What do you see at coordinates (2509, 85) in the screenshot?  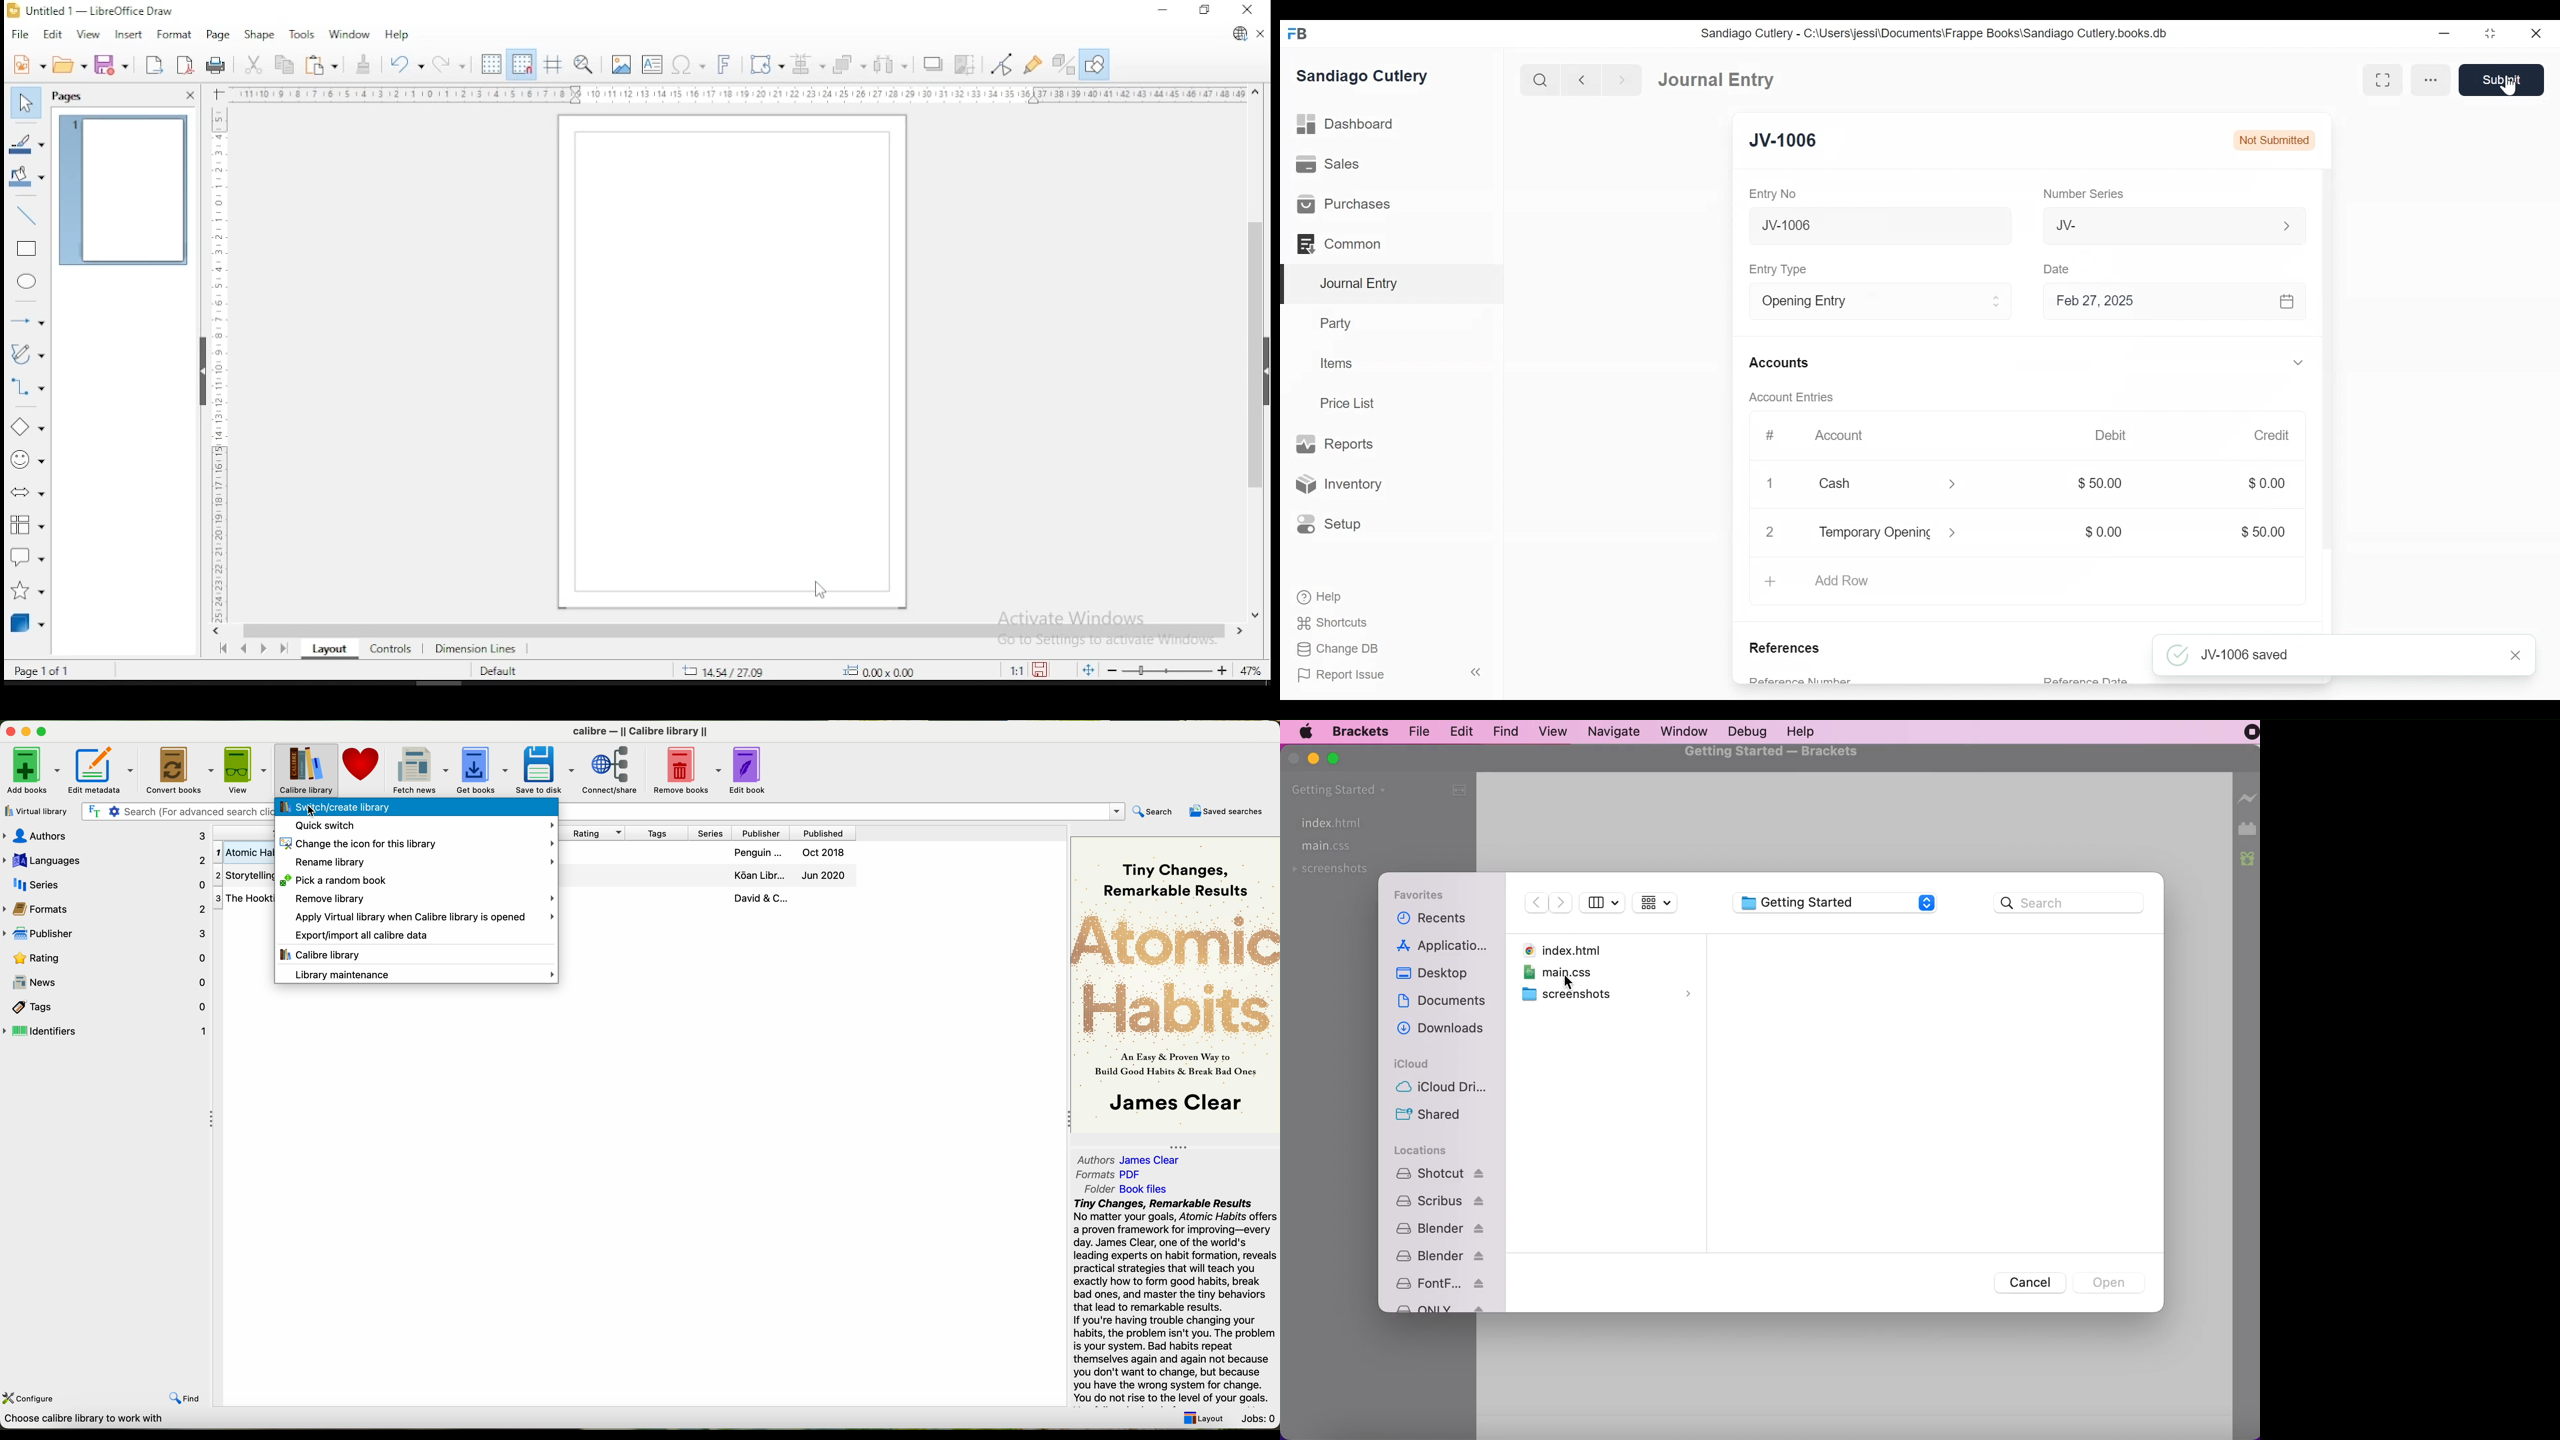 I see `Cursor` at bounding box center [2509, 85].